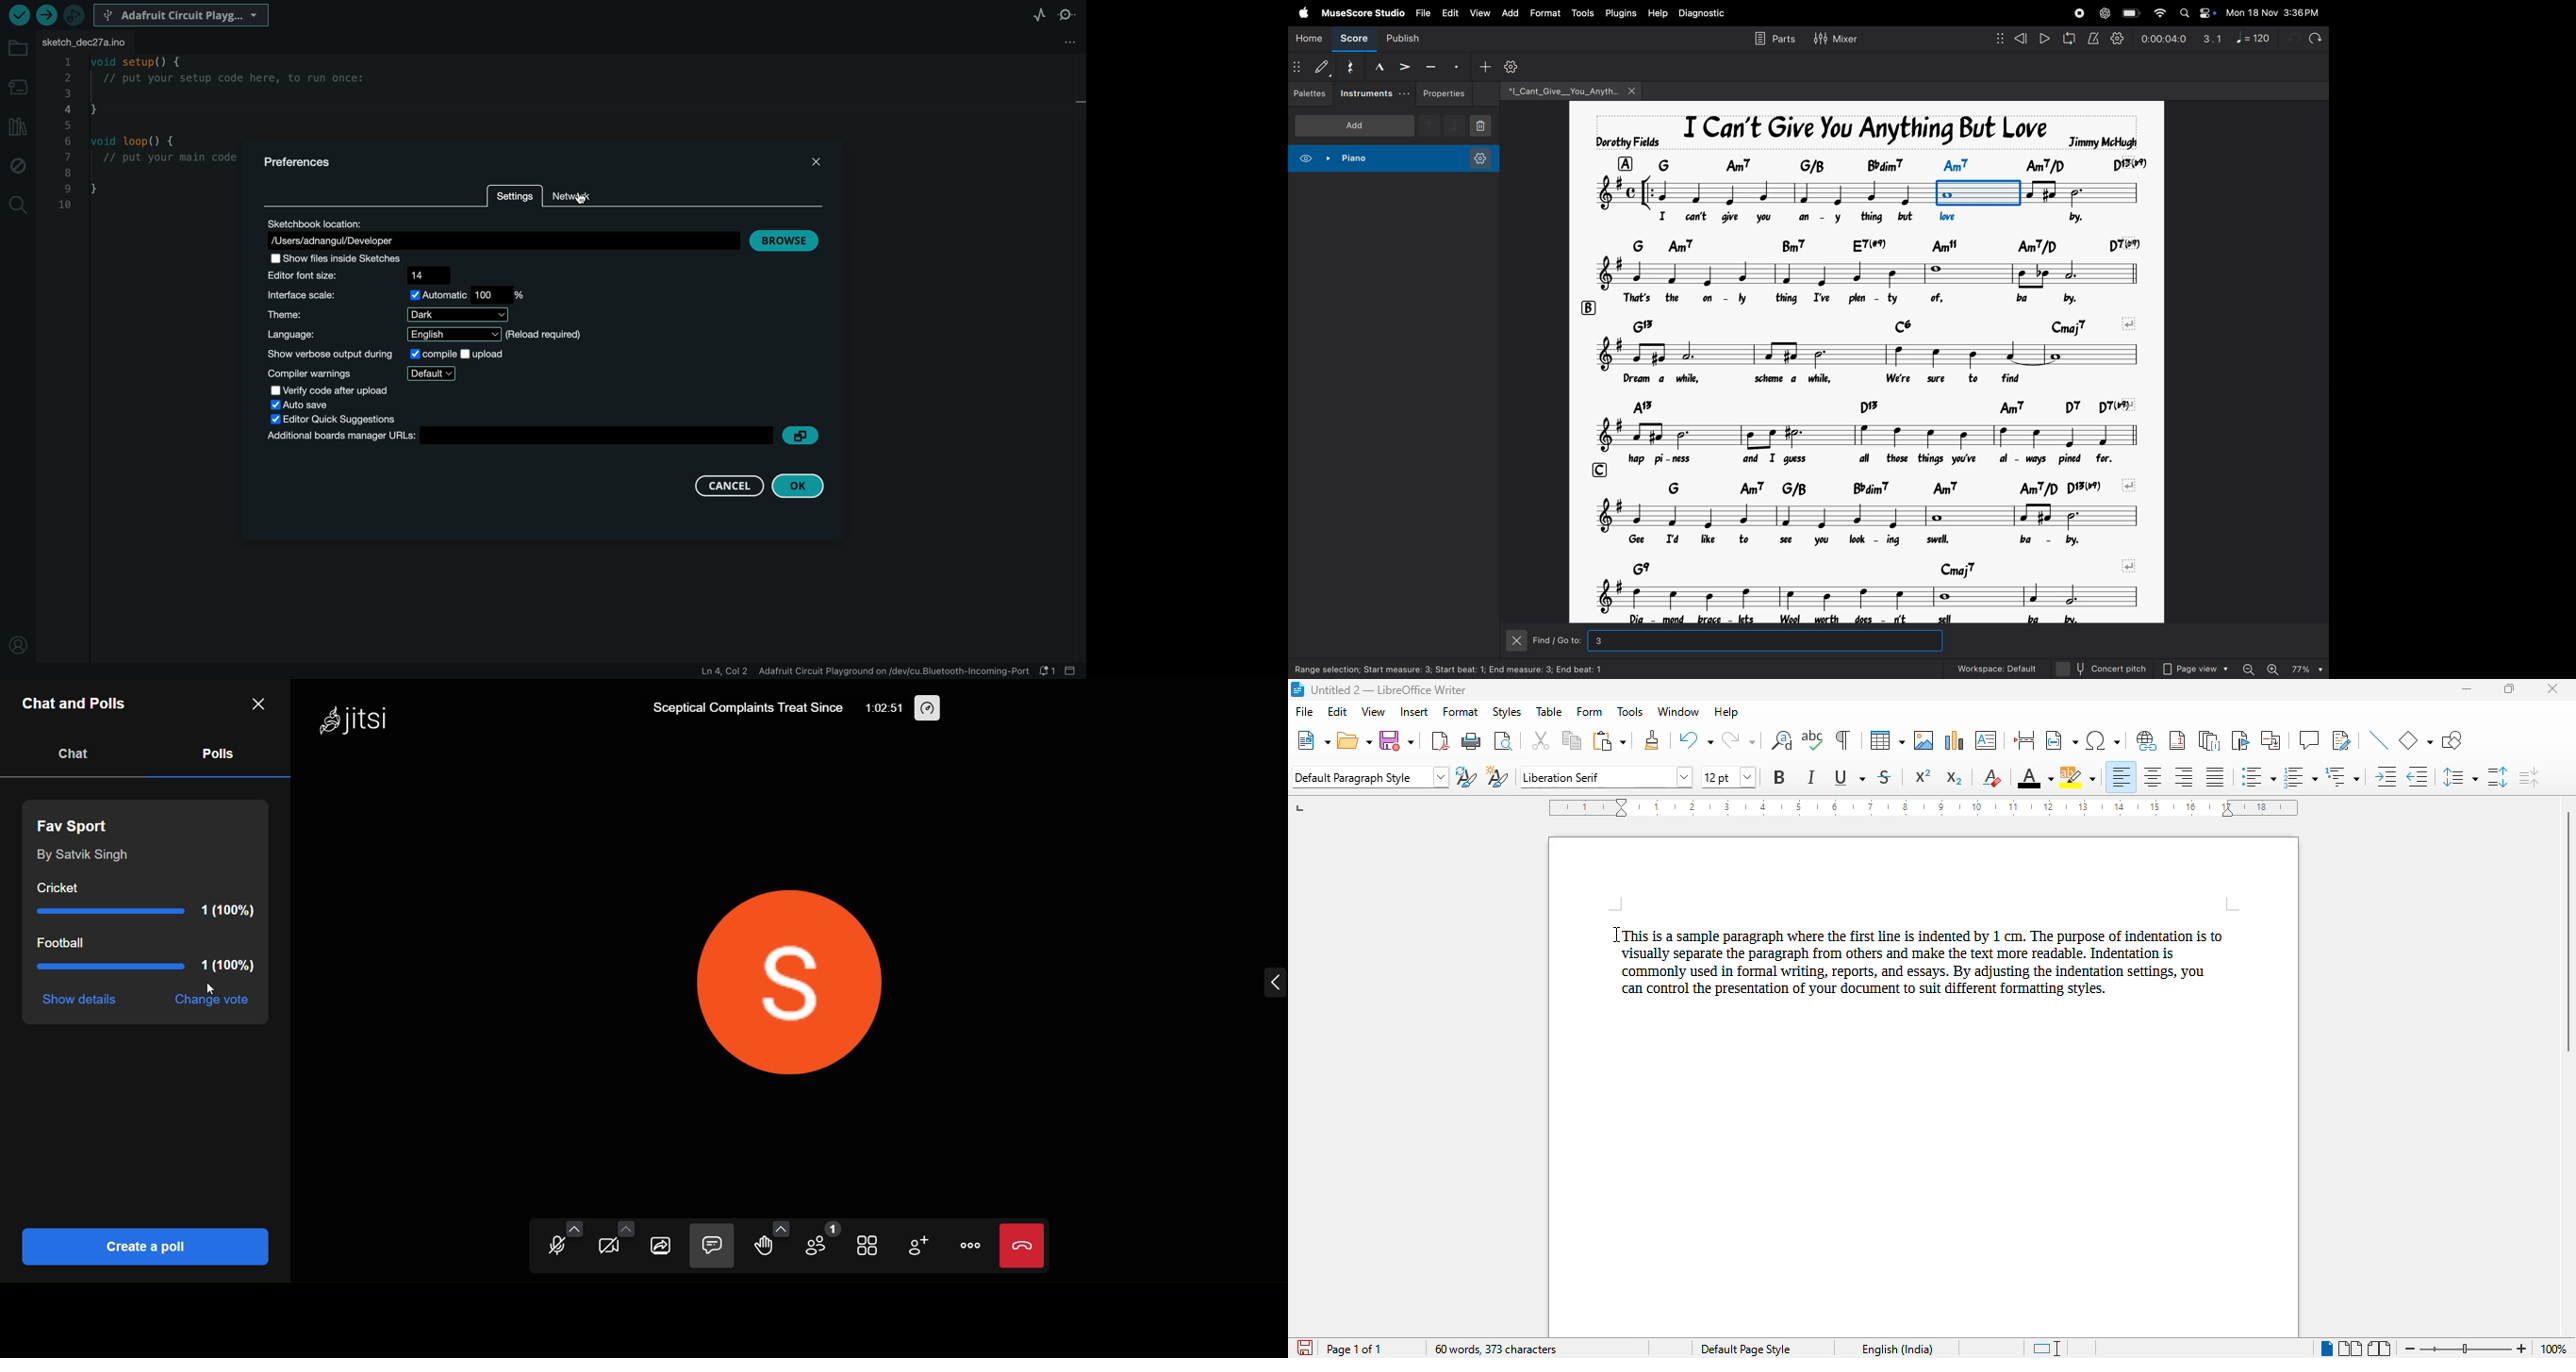 This screenshot has height=1372, width=2576. What do you see at coordinates (1704, 13) in the screenshot?
I see `diagnostic` at bounding box center [1704, 13].